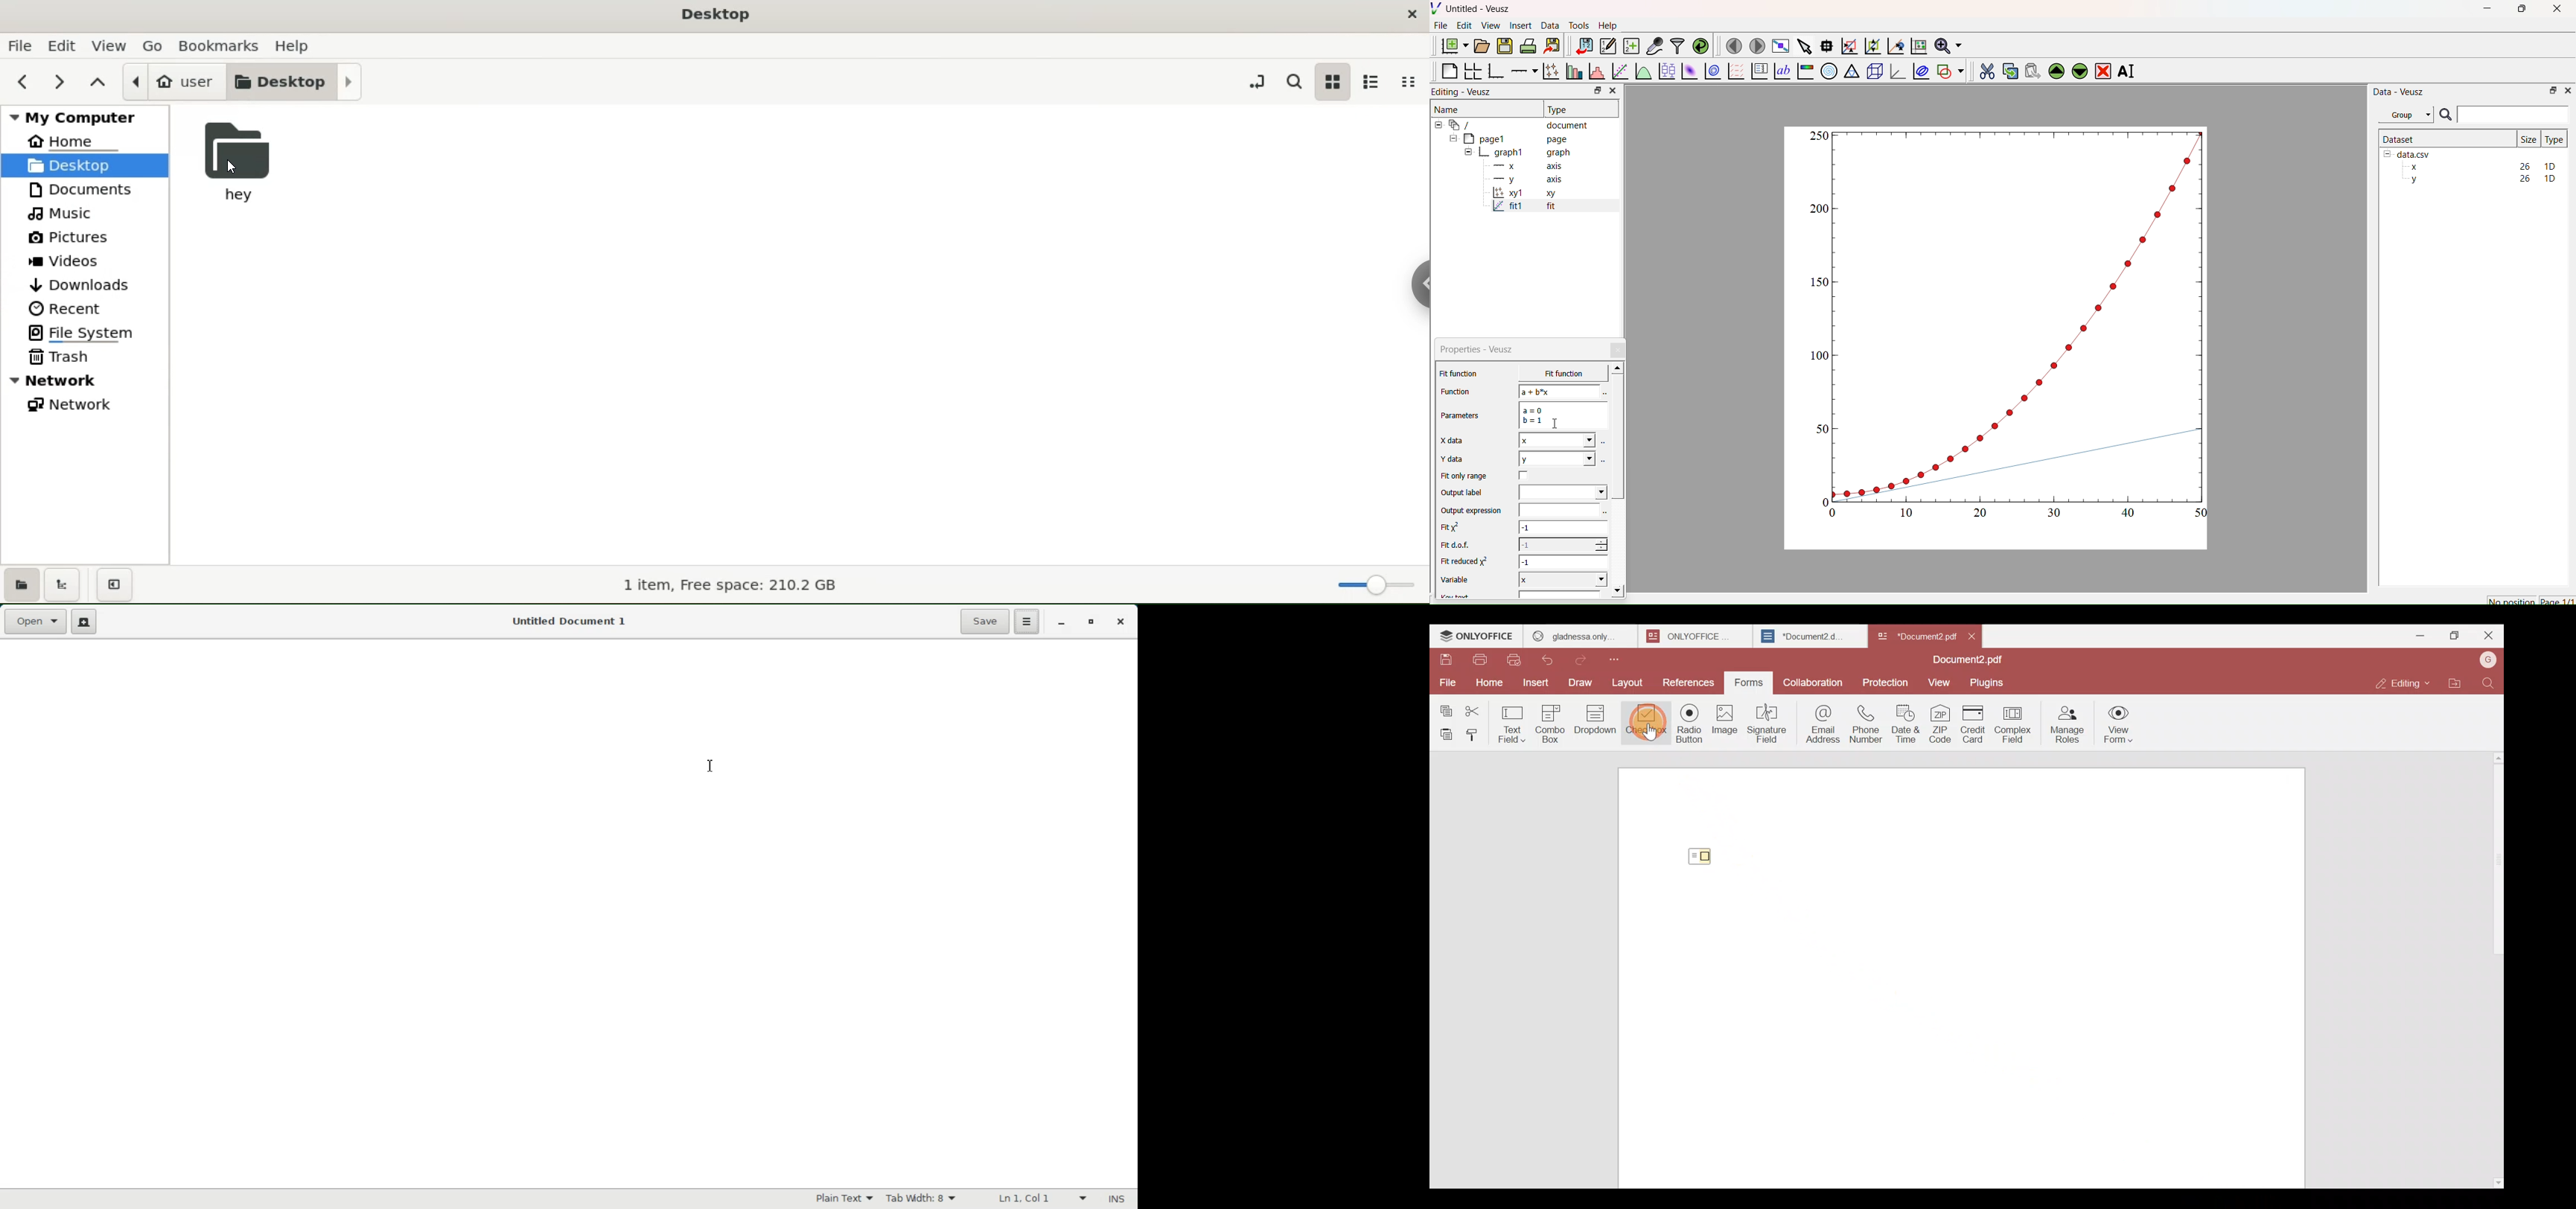  I want to click on Add Shape, so click(1949, 69).